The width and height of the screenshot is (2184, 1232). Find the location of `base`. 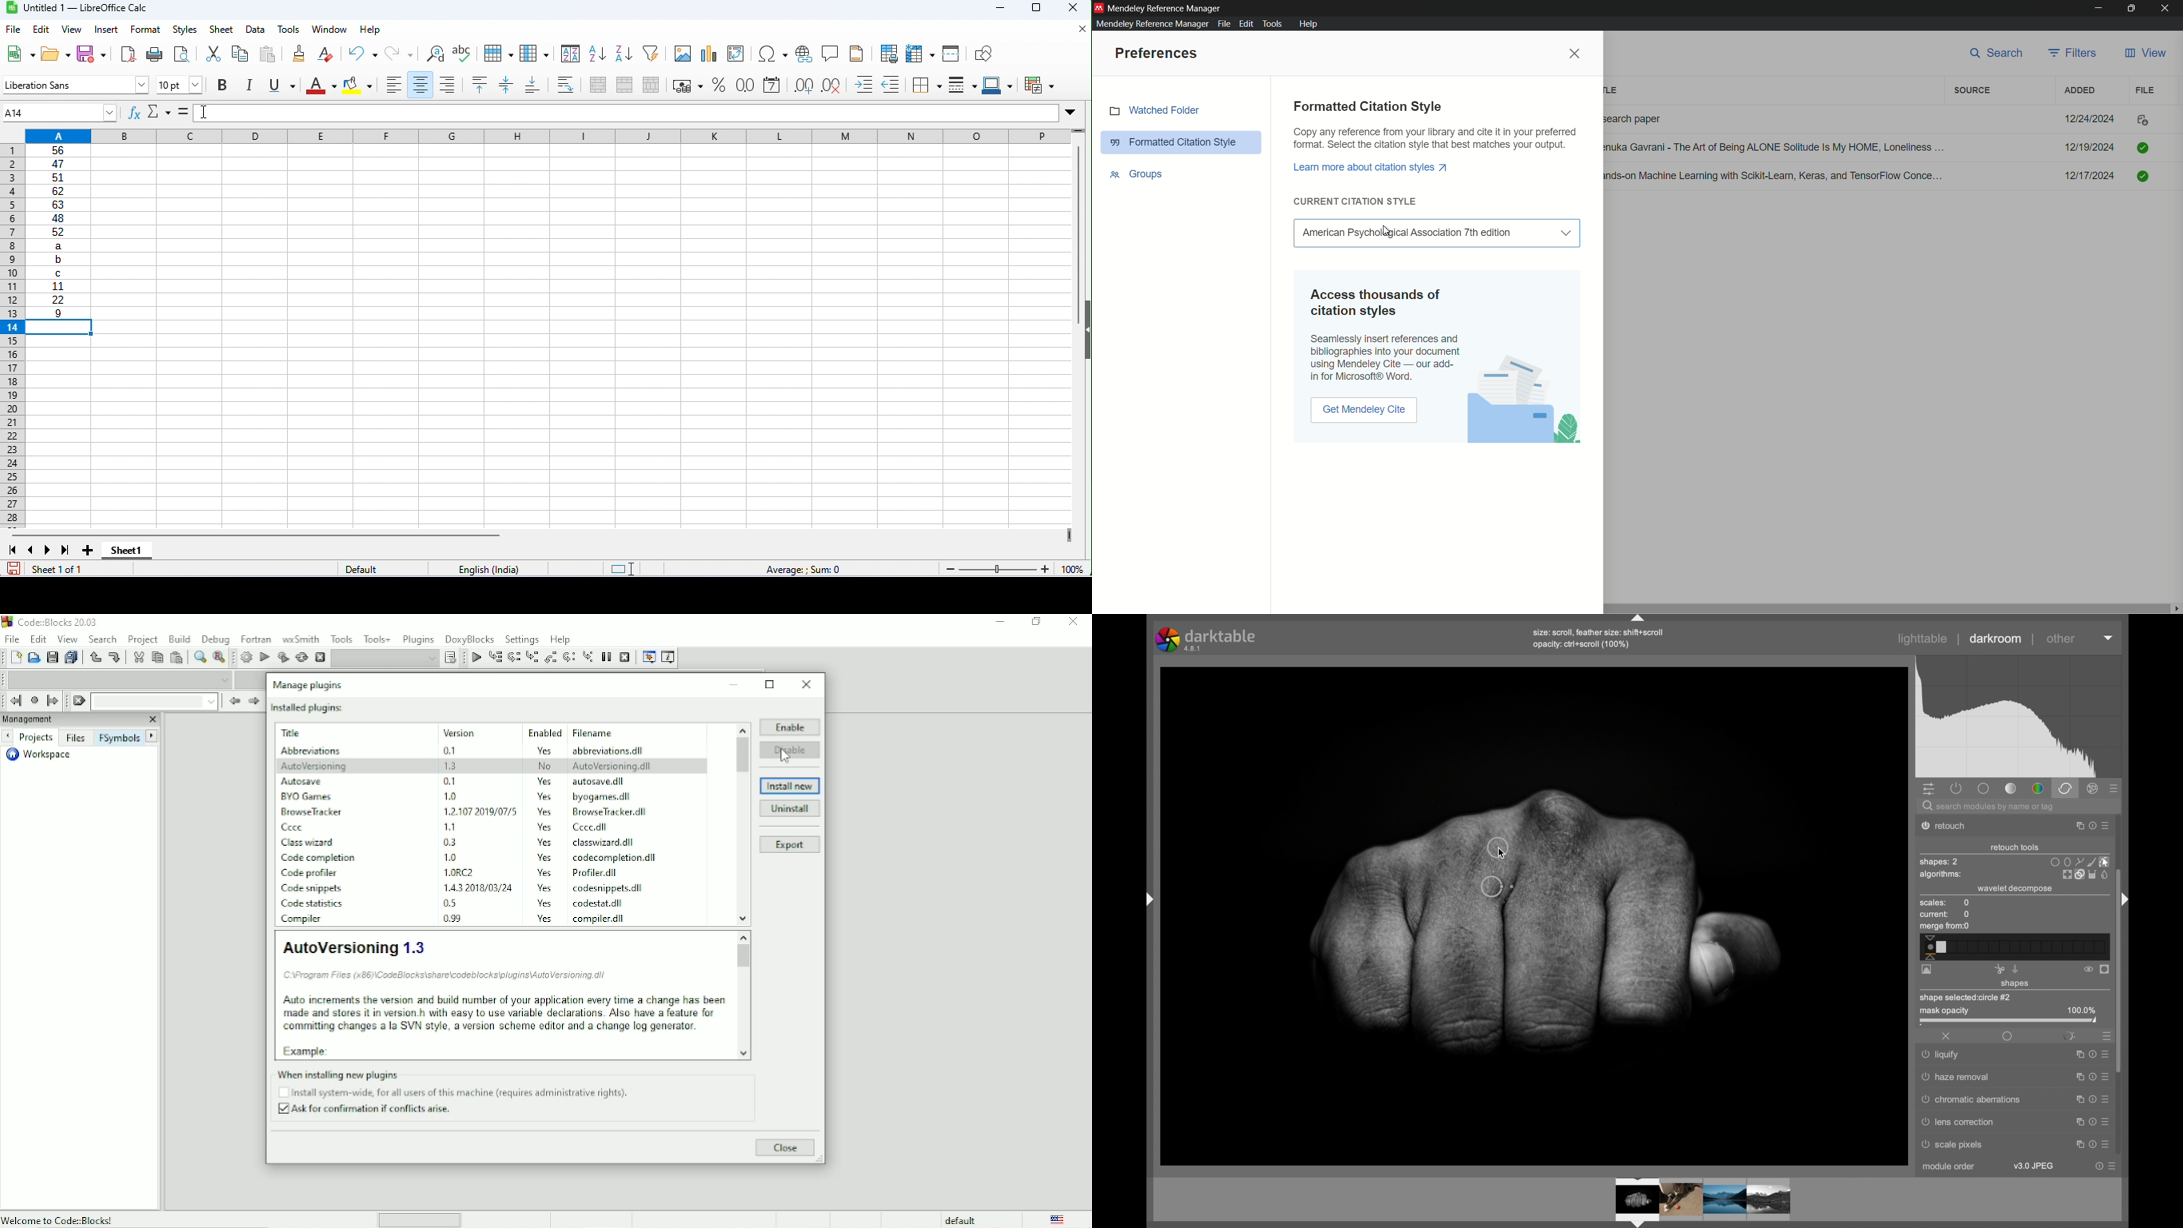

base is located at coordinates (1983, 788).